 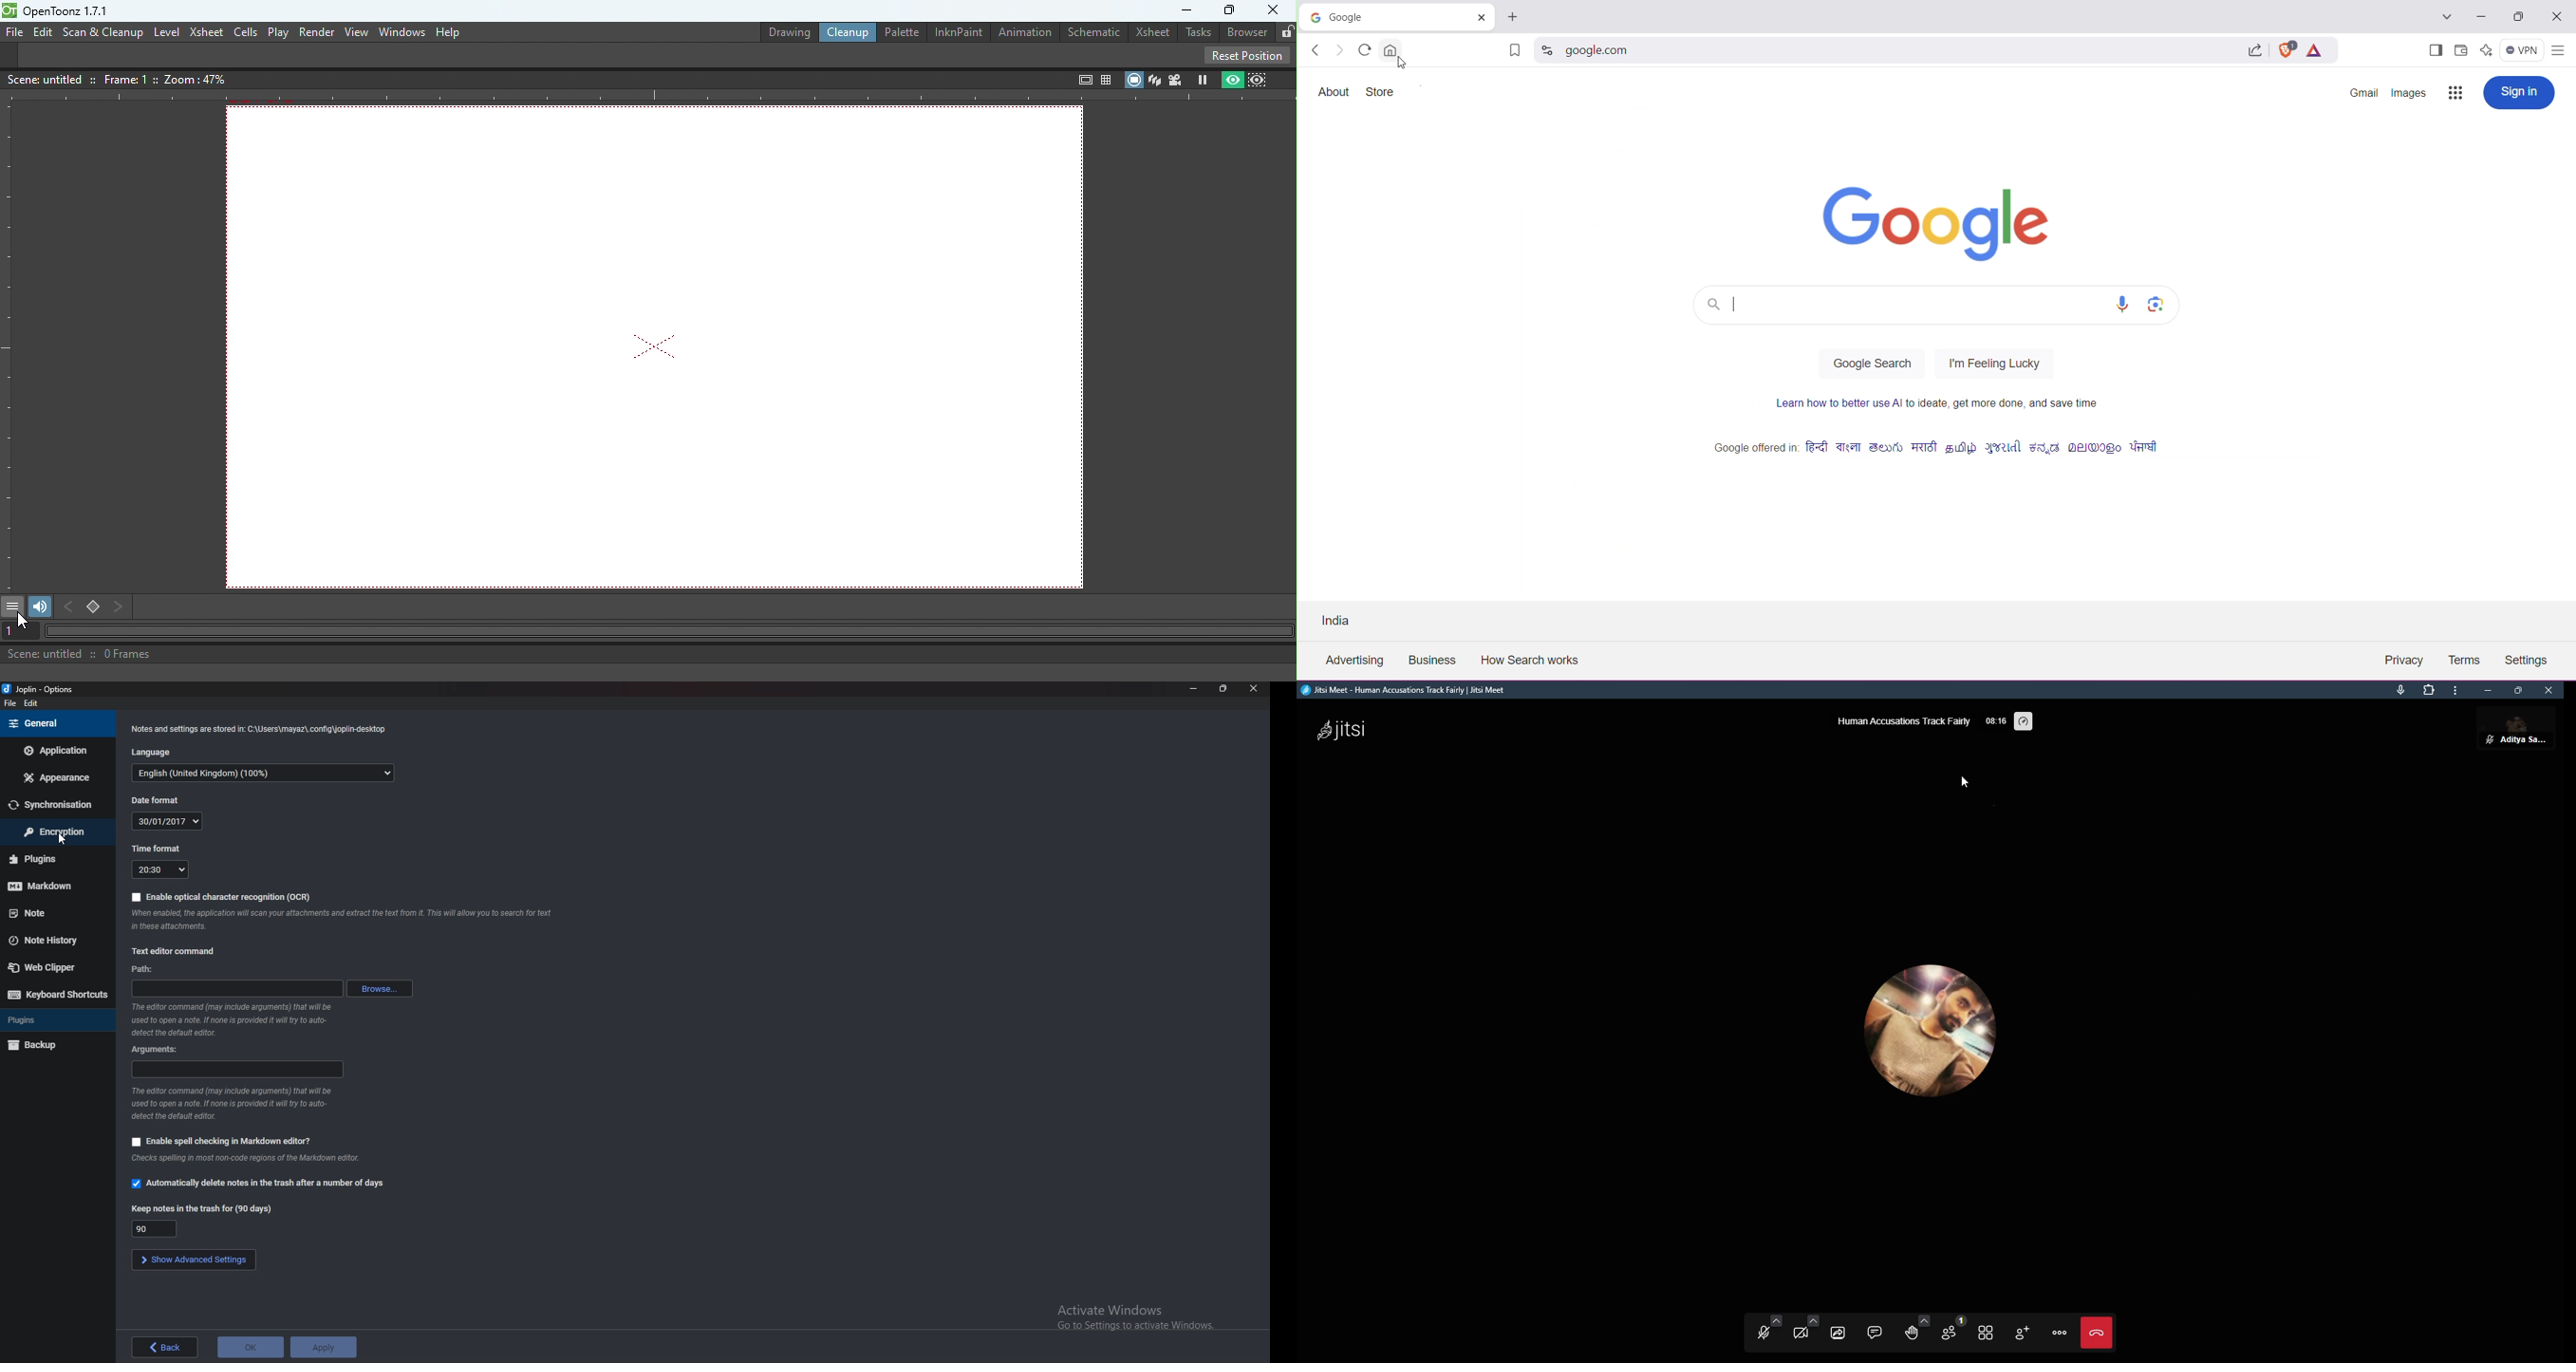 I want to click on language, so click(x=152, y=752).